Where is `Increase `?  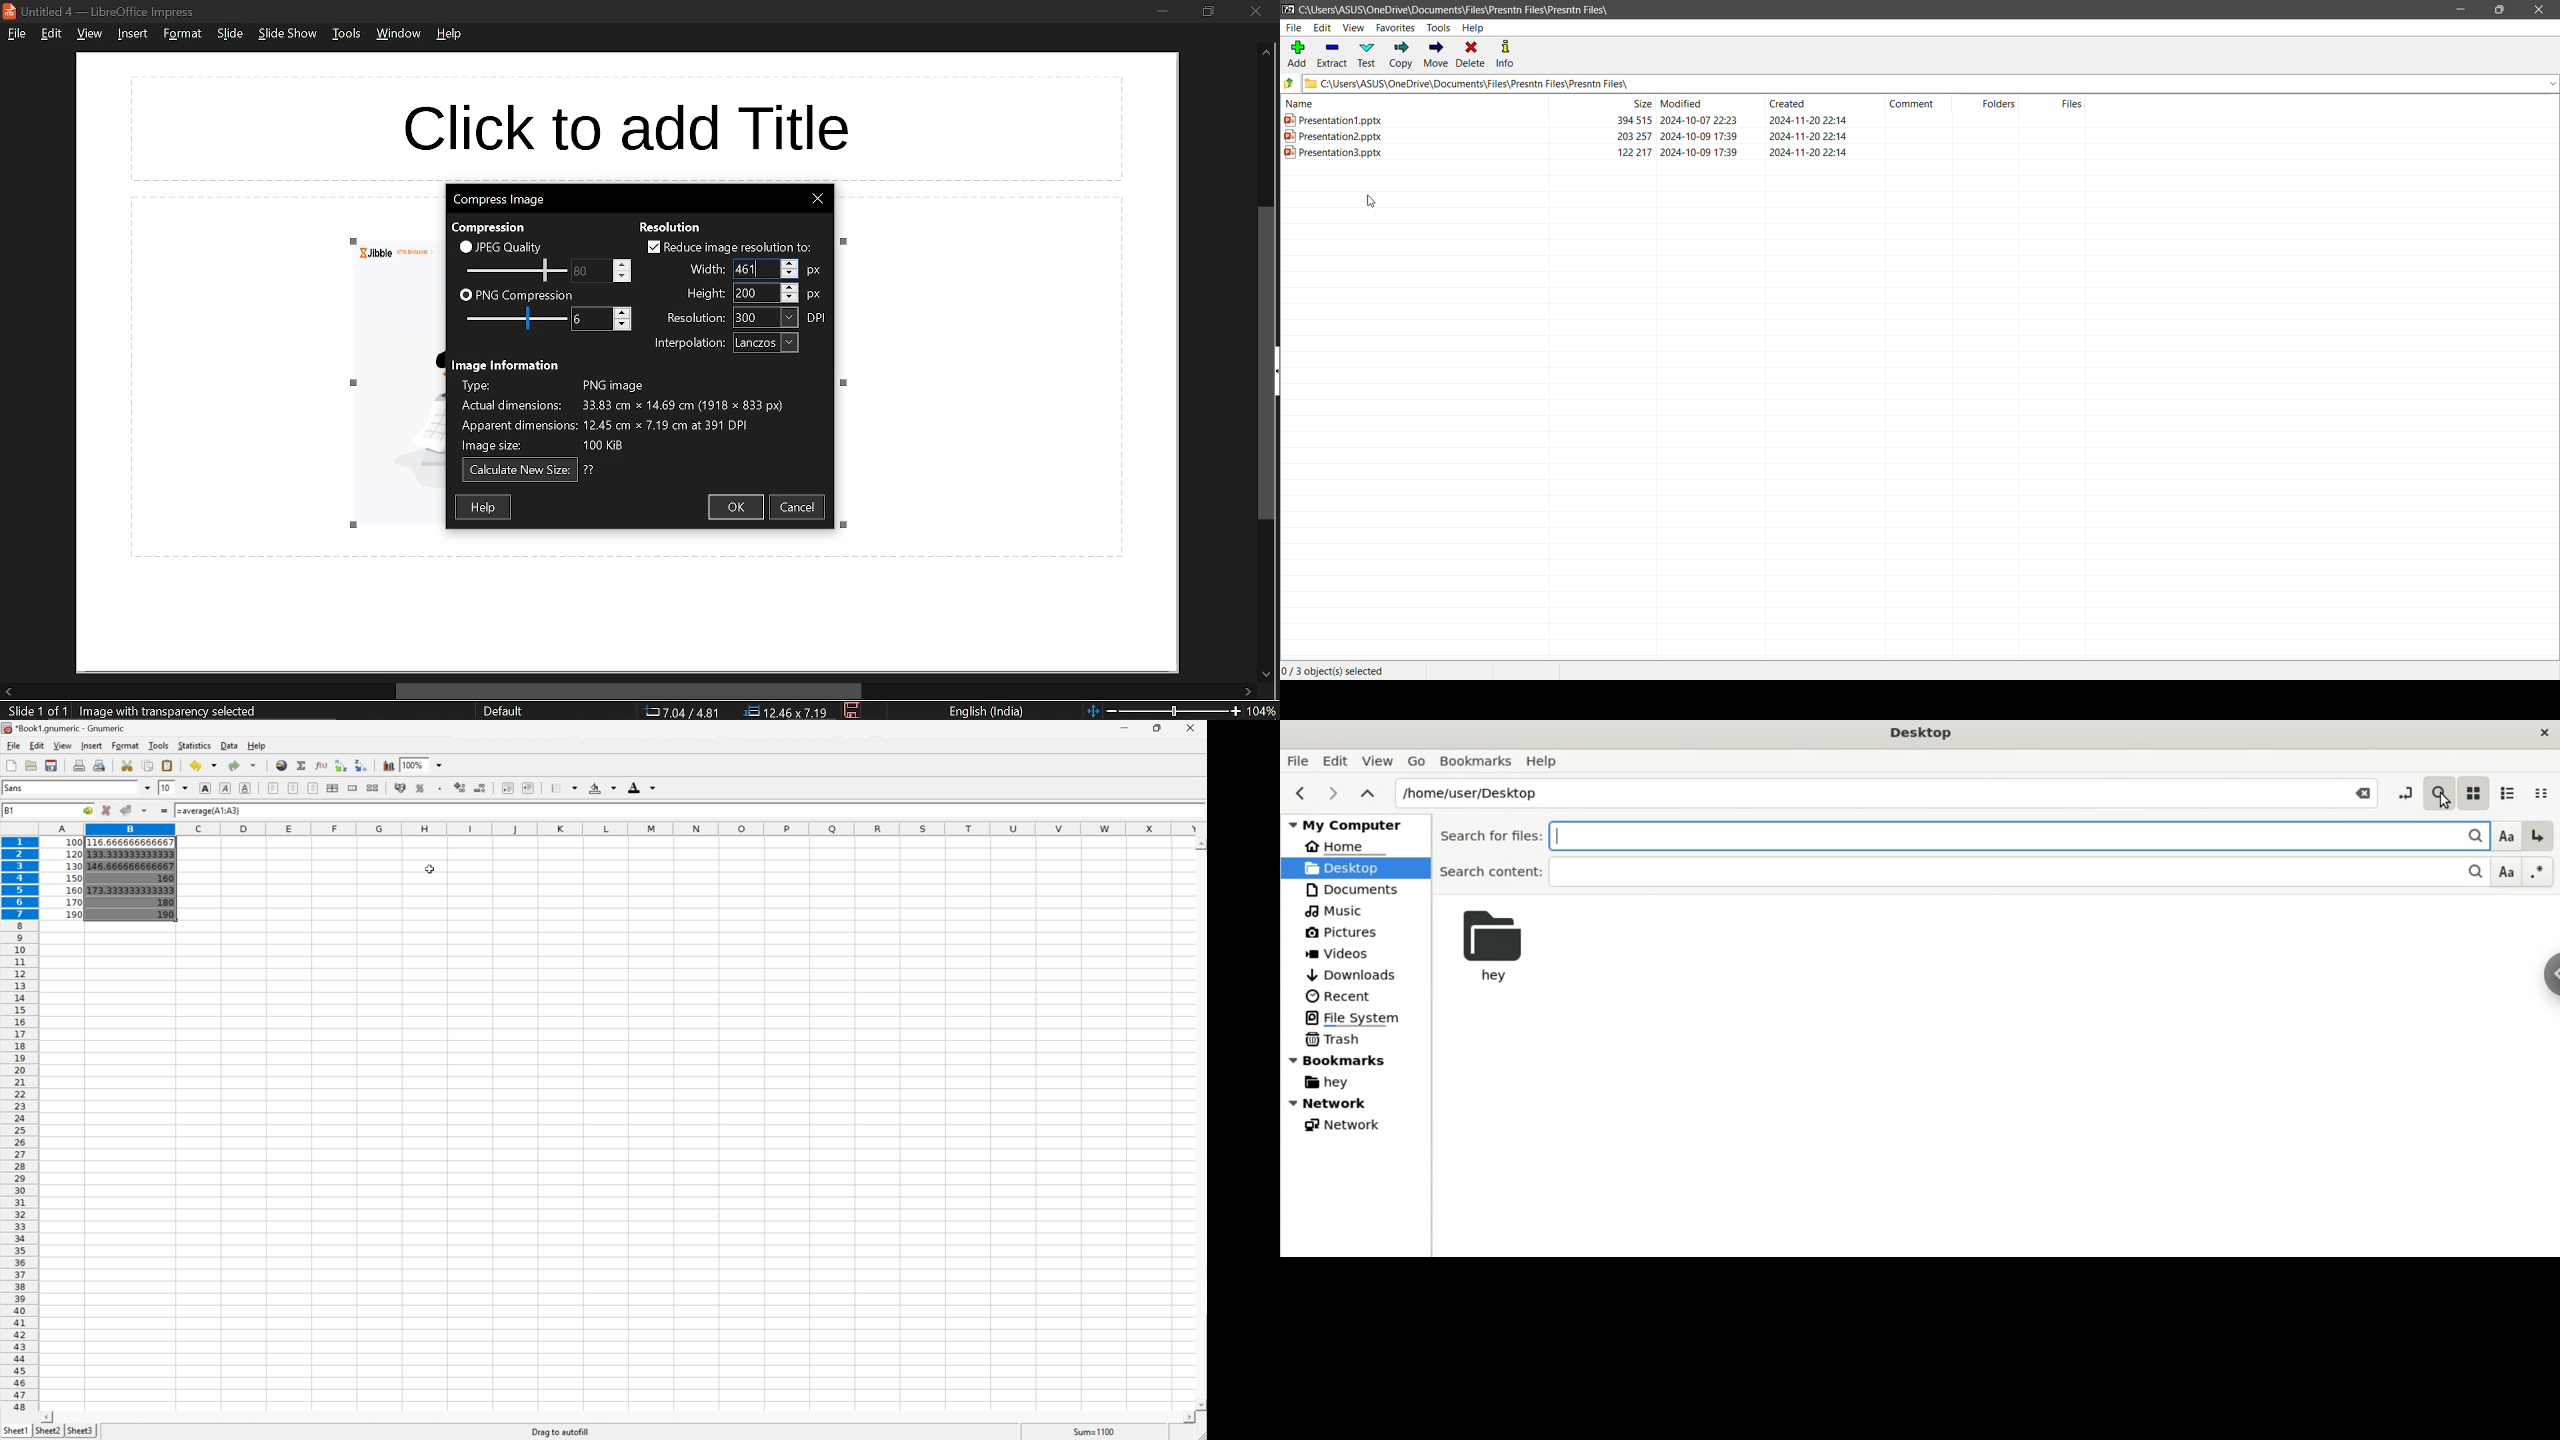
Increase  is located at coordinates (623, 312).